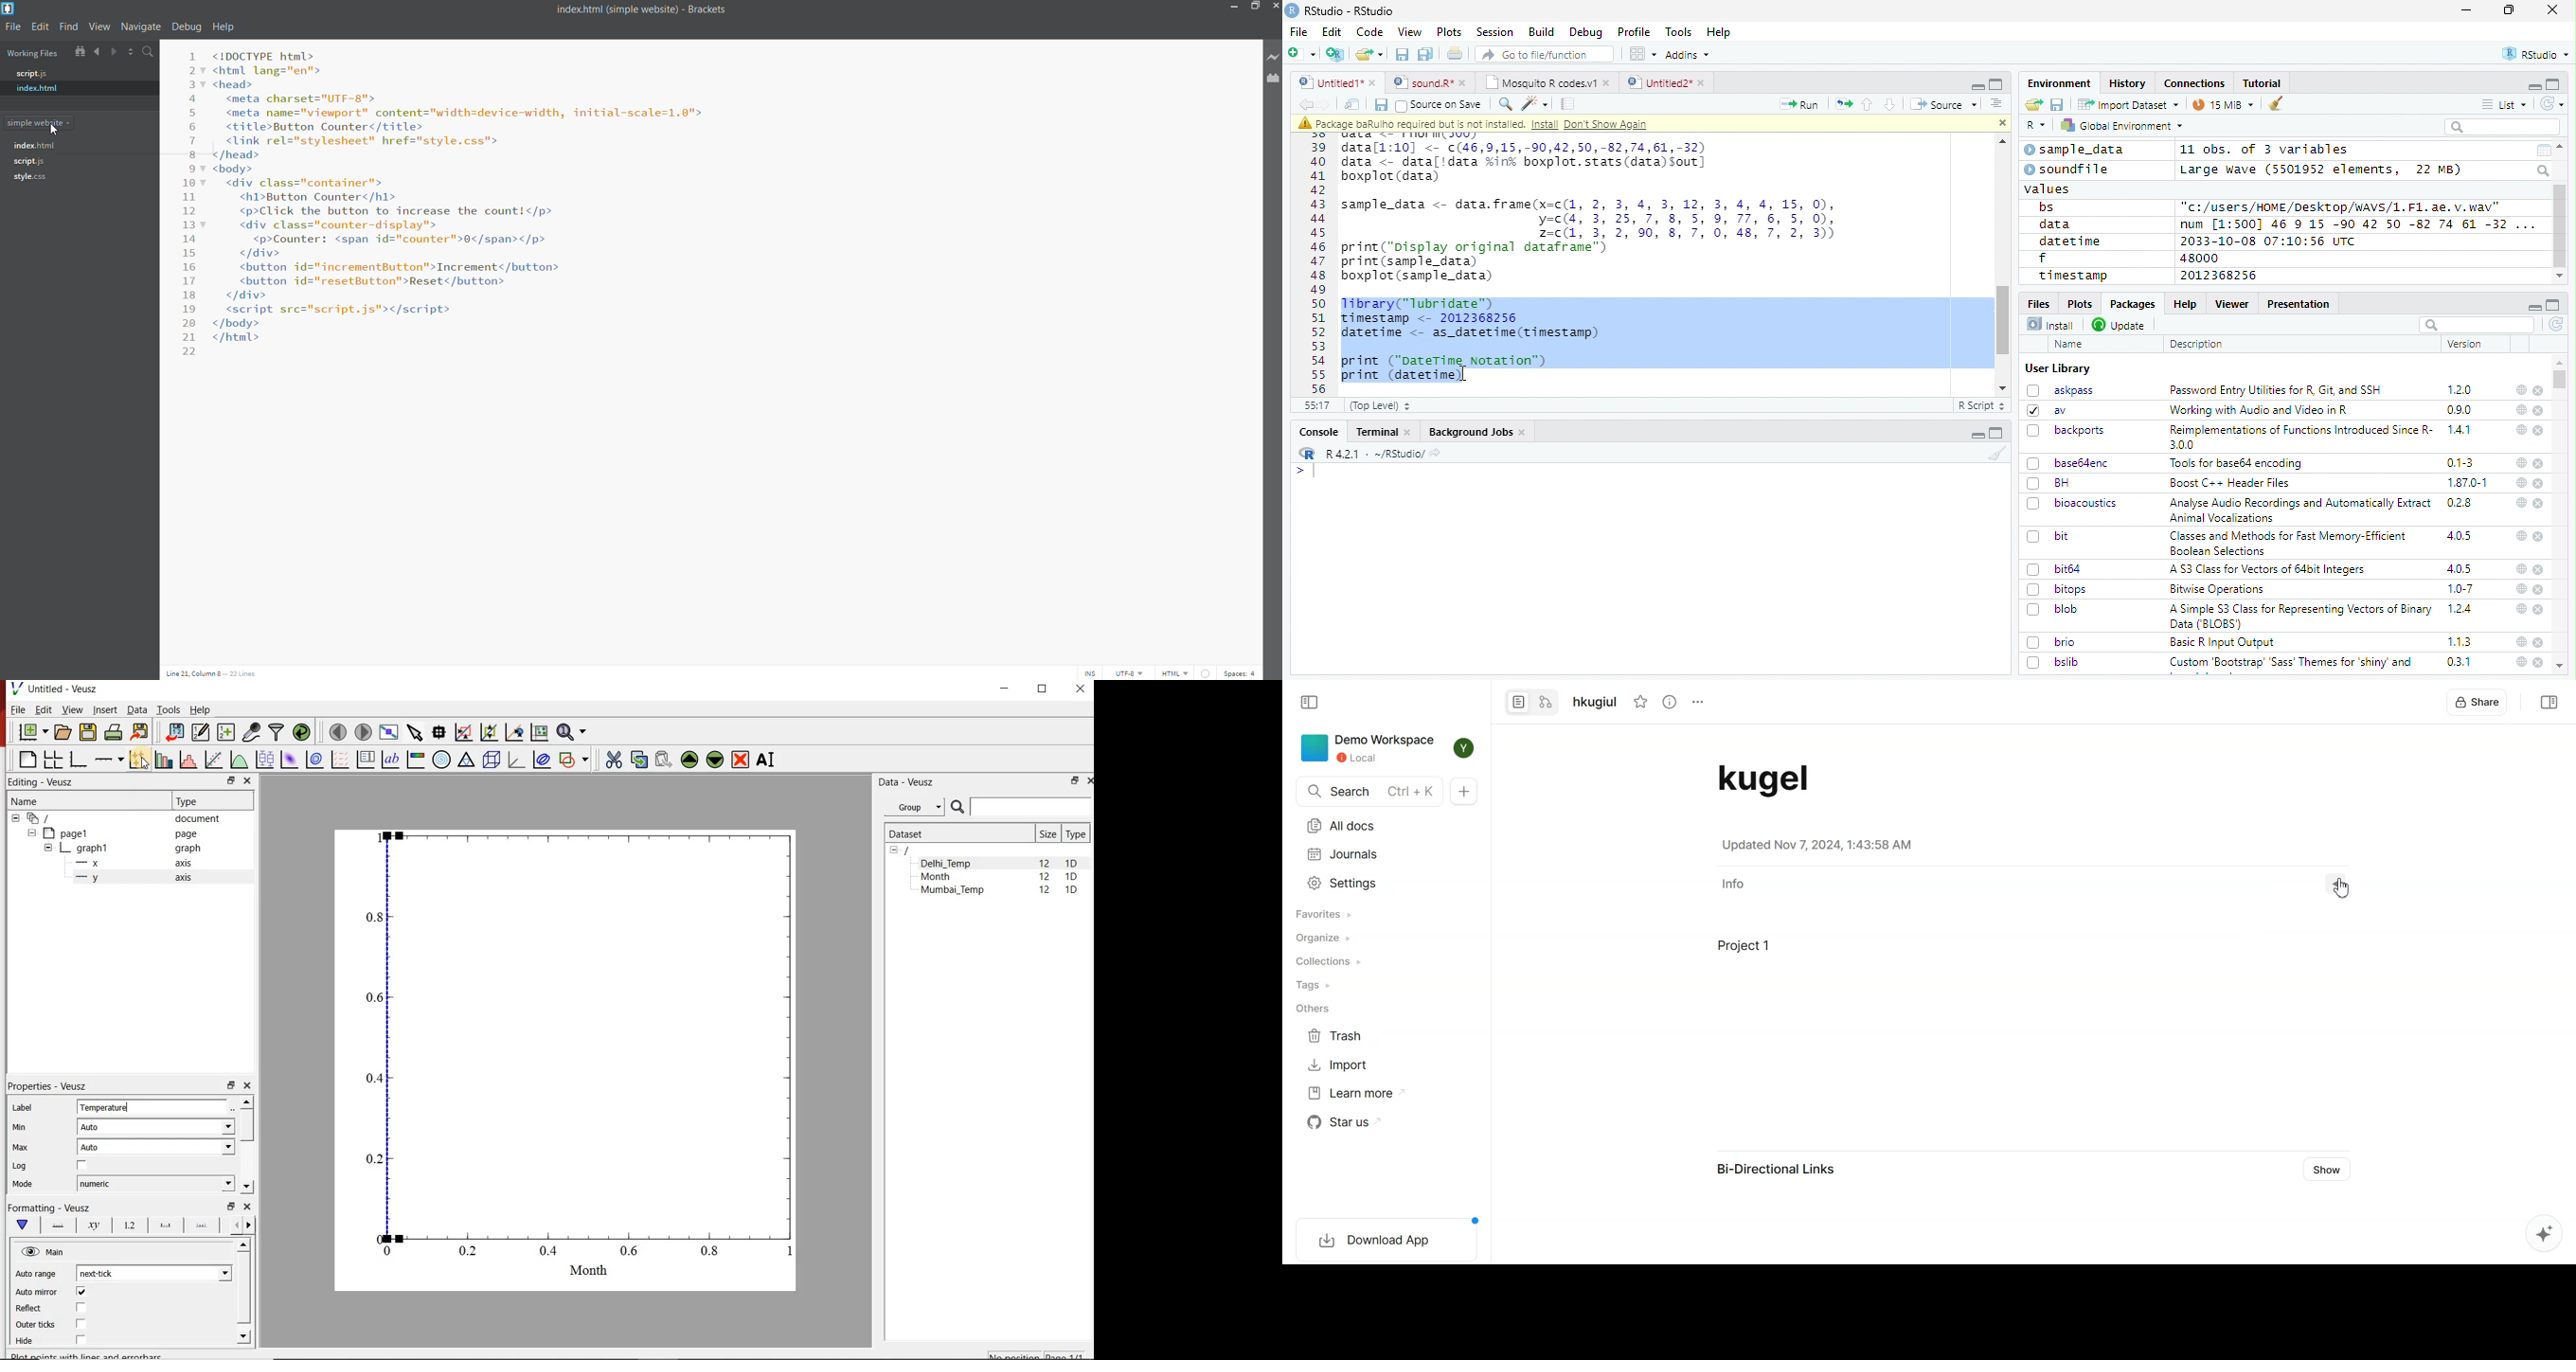  What do you see at coordinates (2261, 410) in the screenshot?
I see `‘Working with Audio and Video inR` at bounding box center [2261, 410].